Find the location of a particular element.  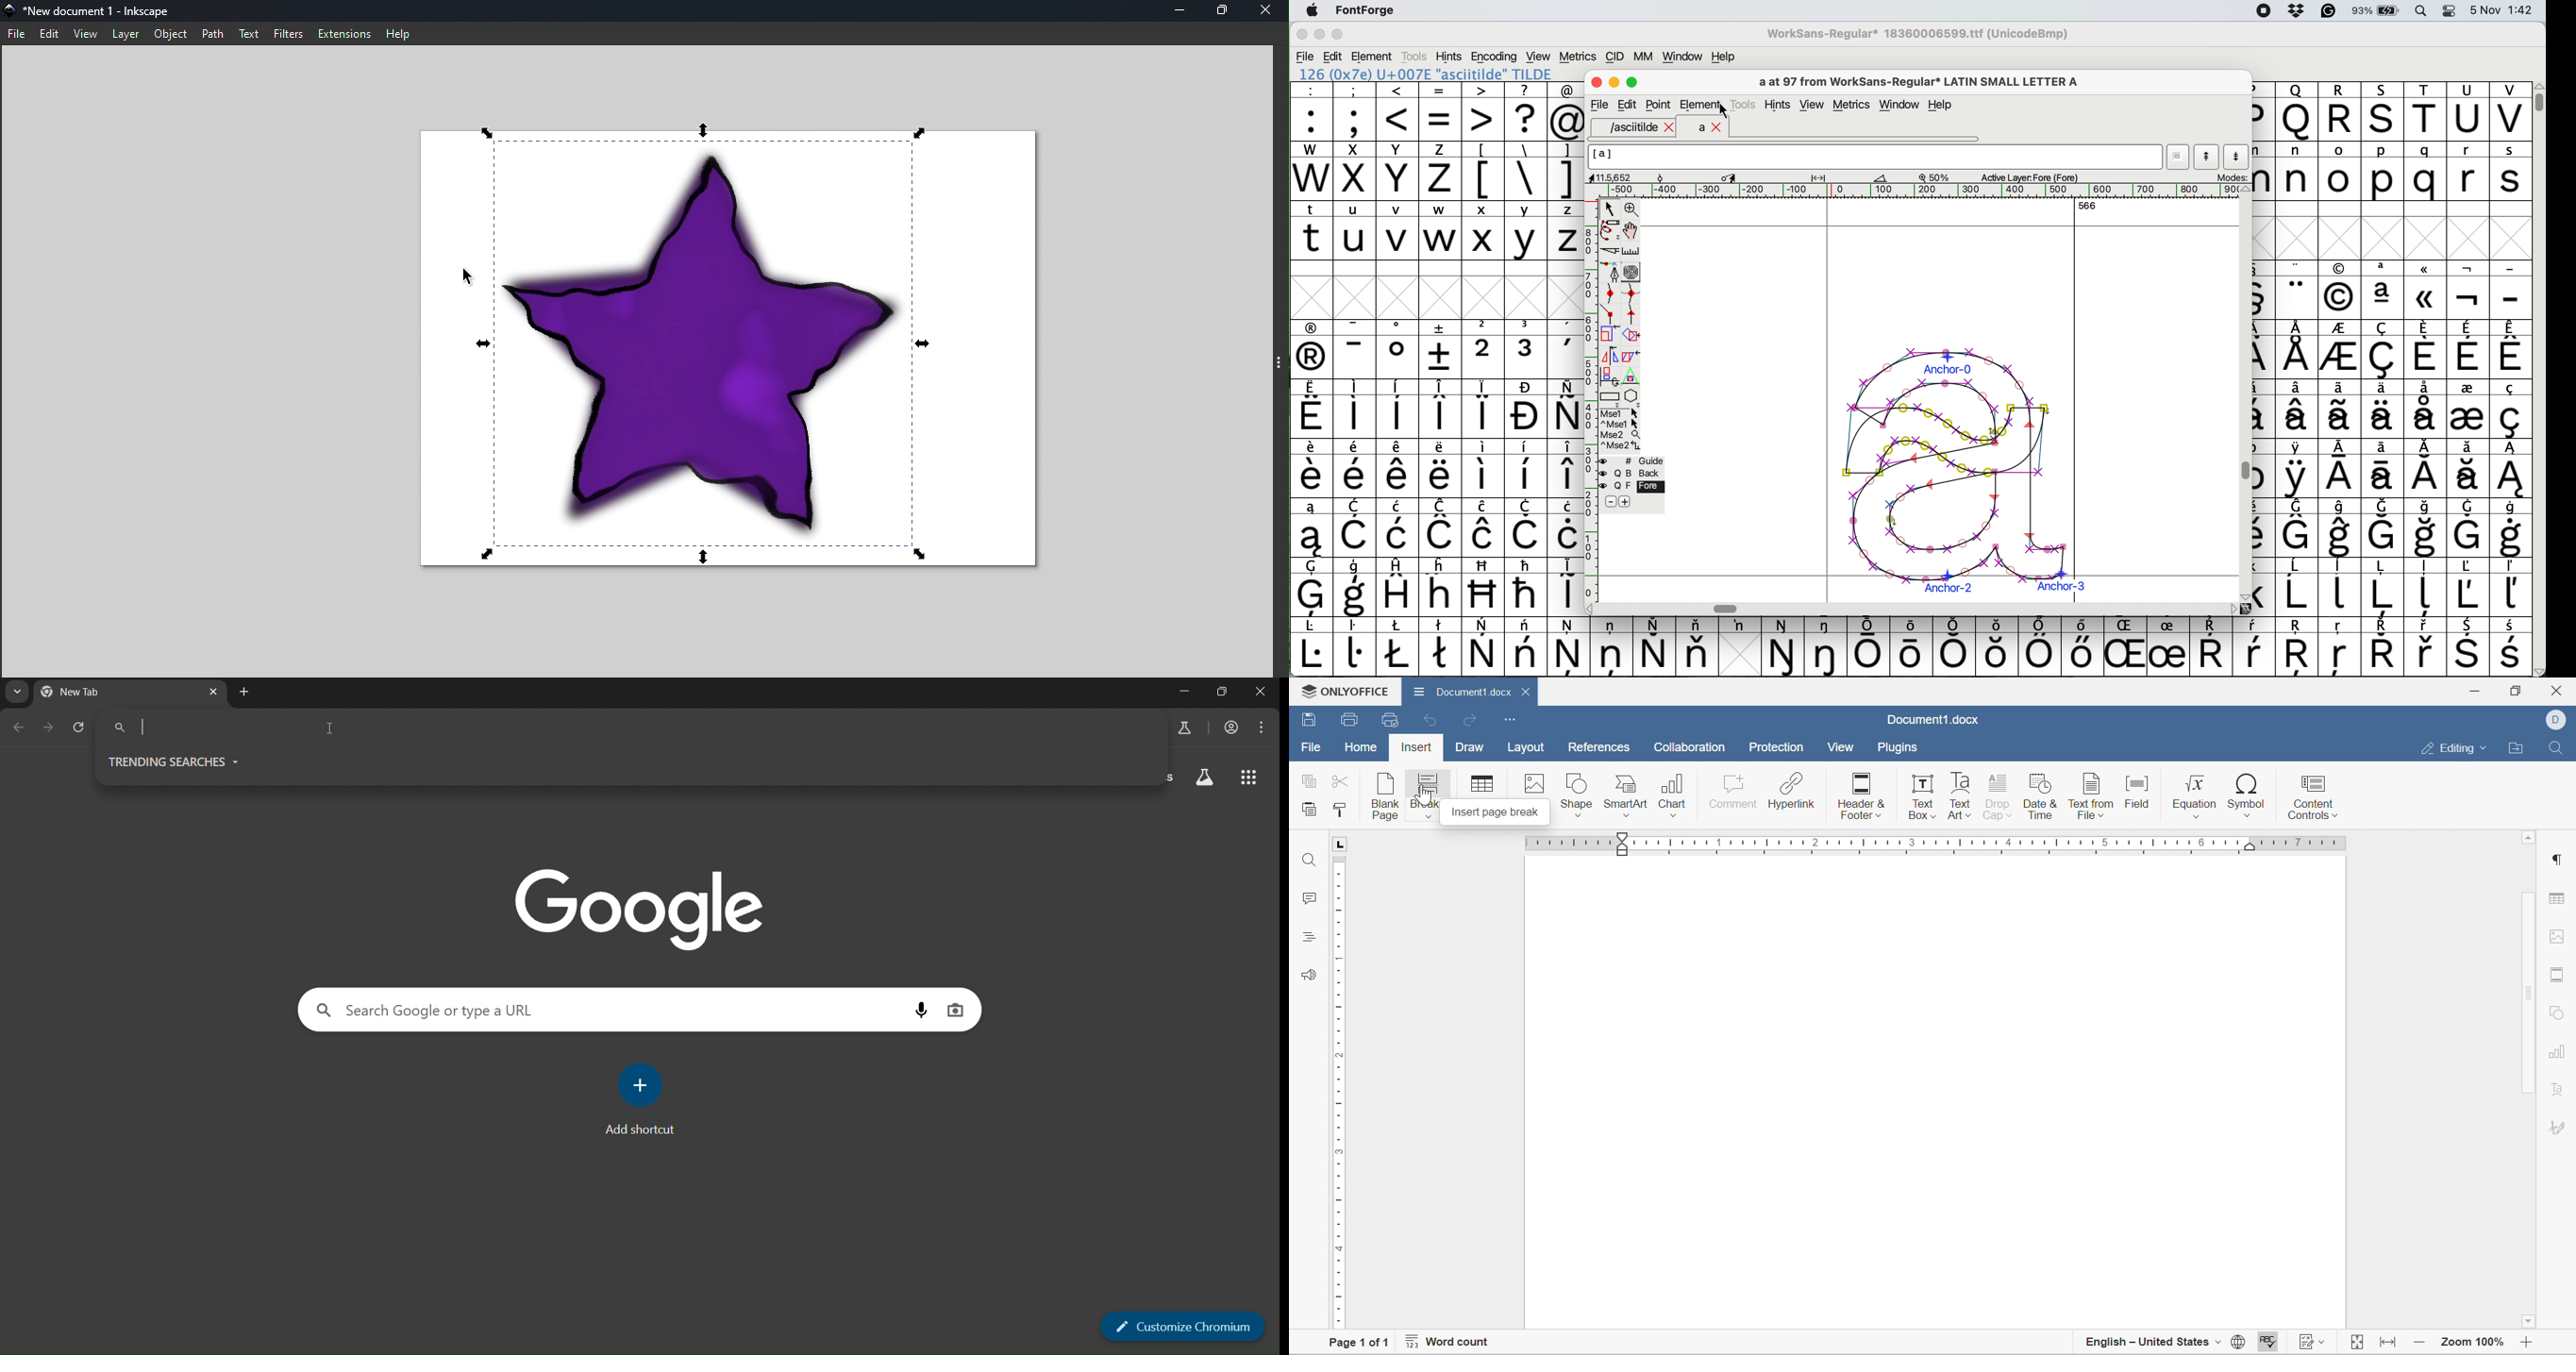

] is located at coordinates (1565, 170).